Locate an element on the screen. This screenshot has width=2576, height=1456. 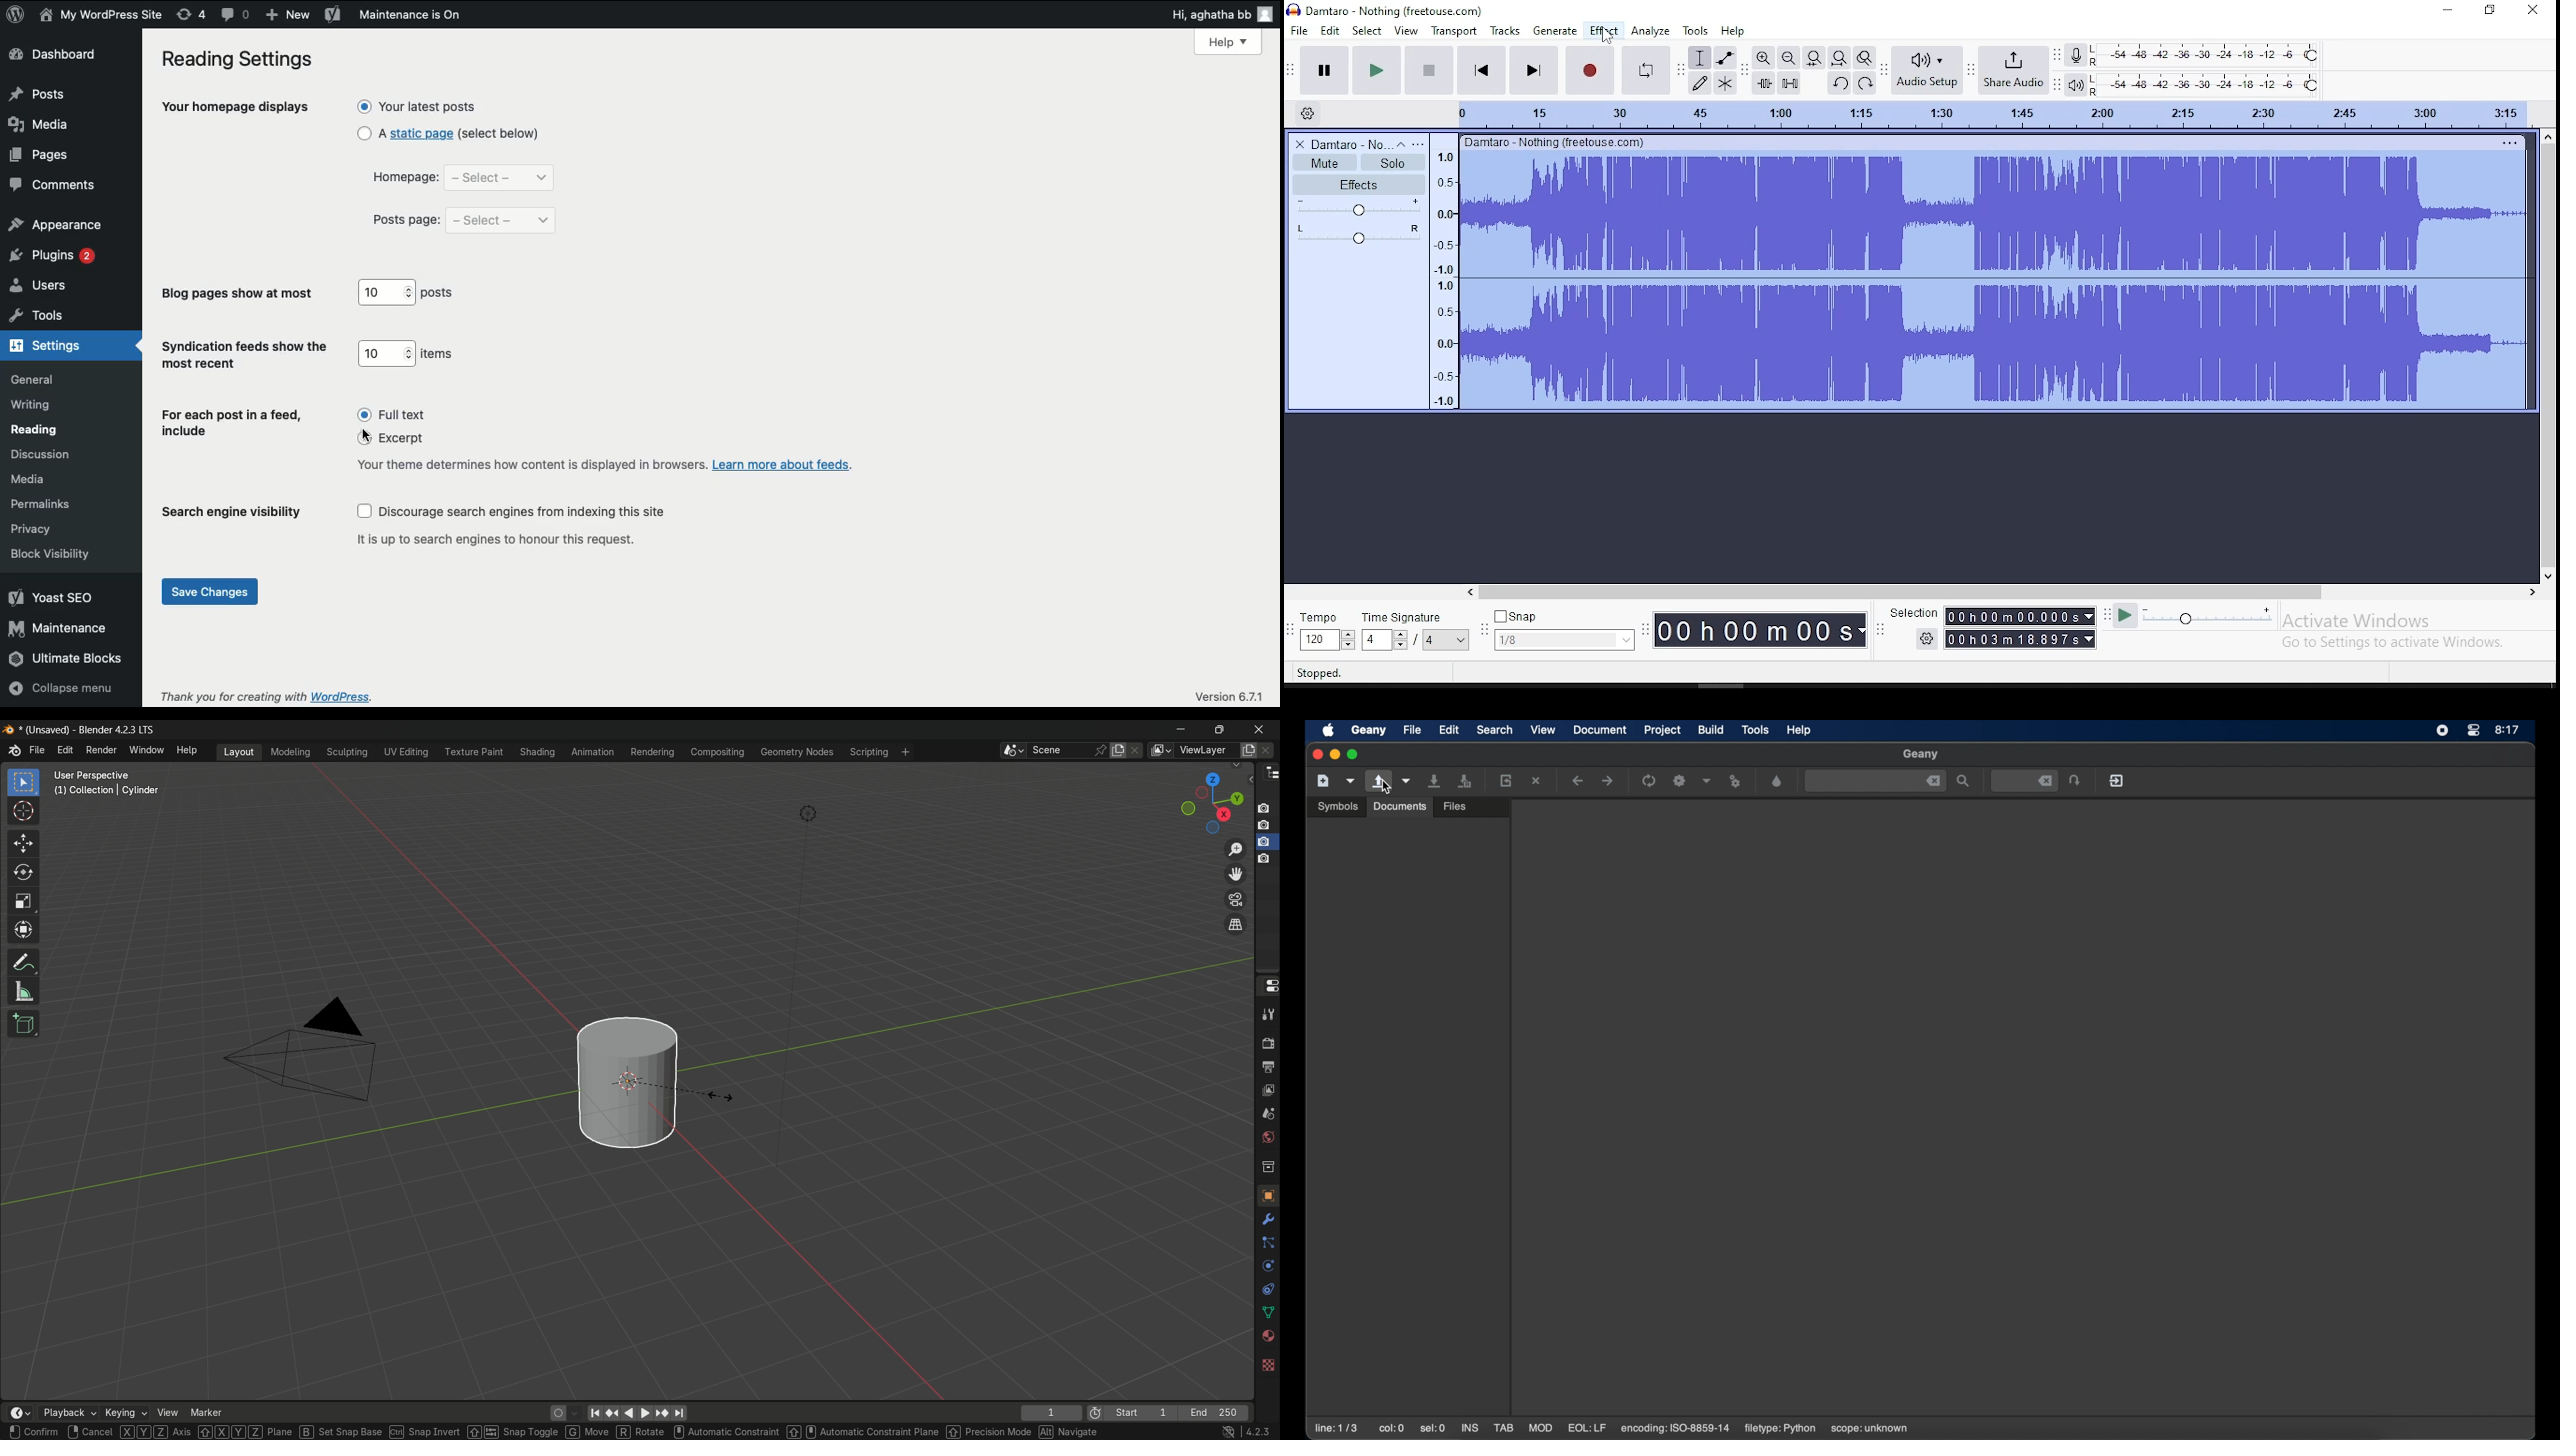
120 is located at coordinates (1317, 640).